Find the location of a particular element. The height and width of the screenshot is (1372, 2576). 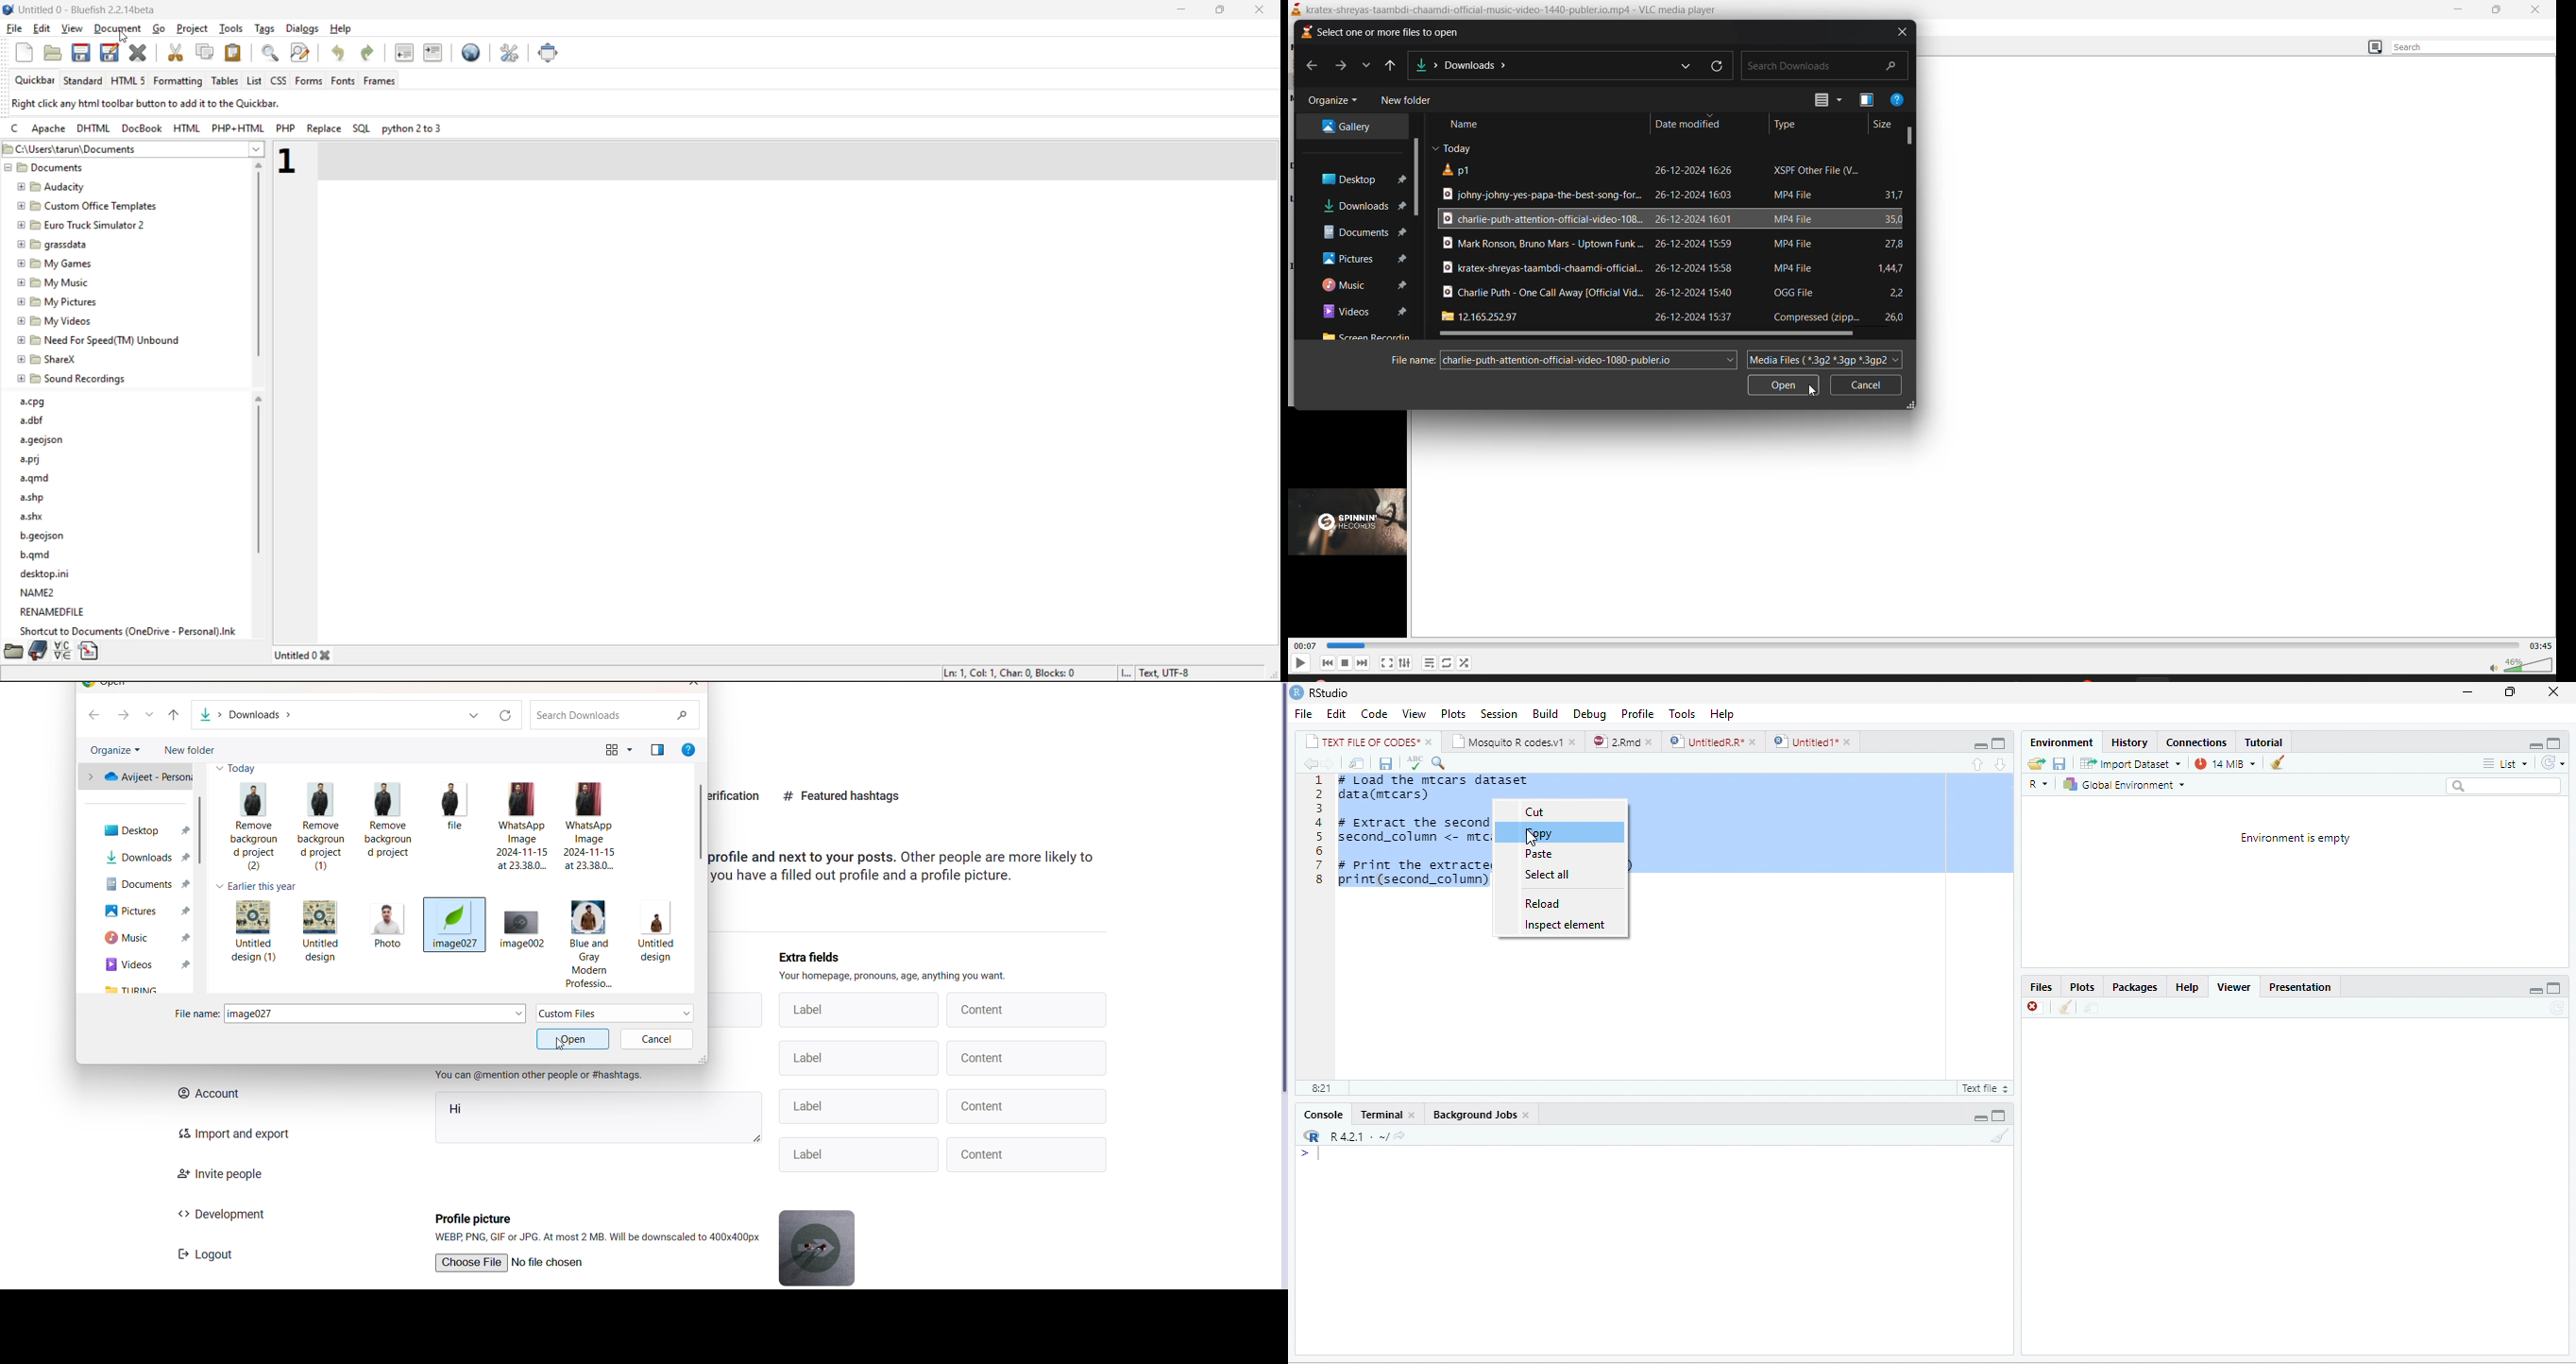

| Global Environment = is located at coordinates (2124, 784).